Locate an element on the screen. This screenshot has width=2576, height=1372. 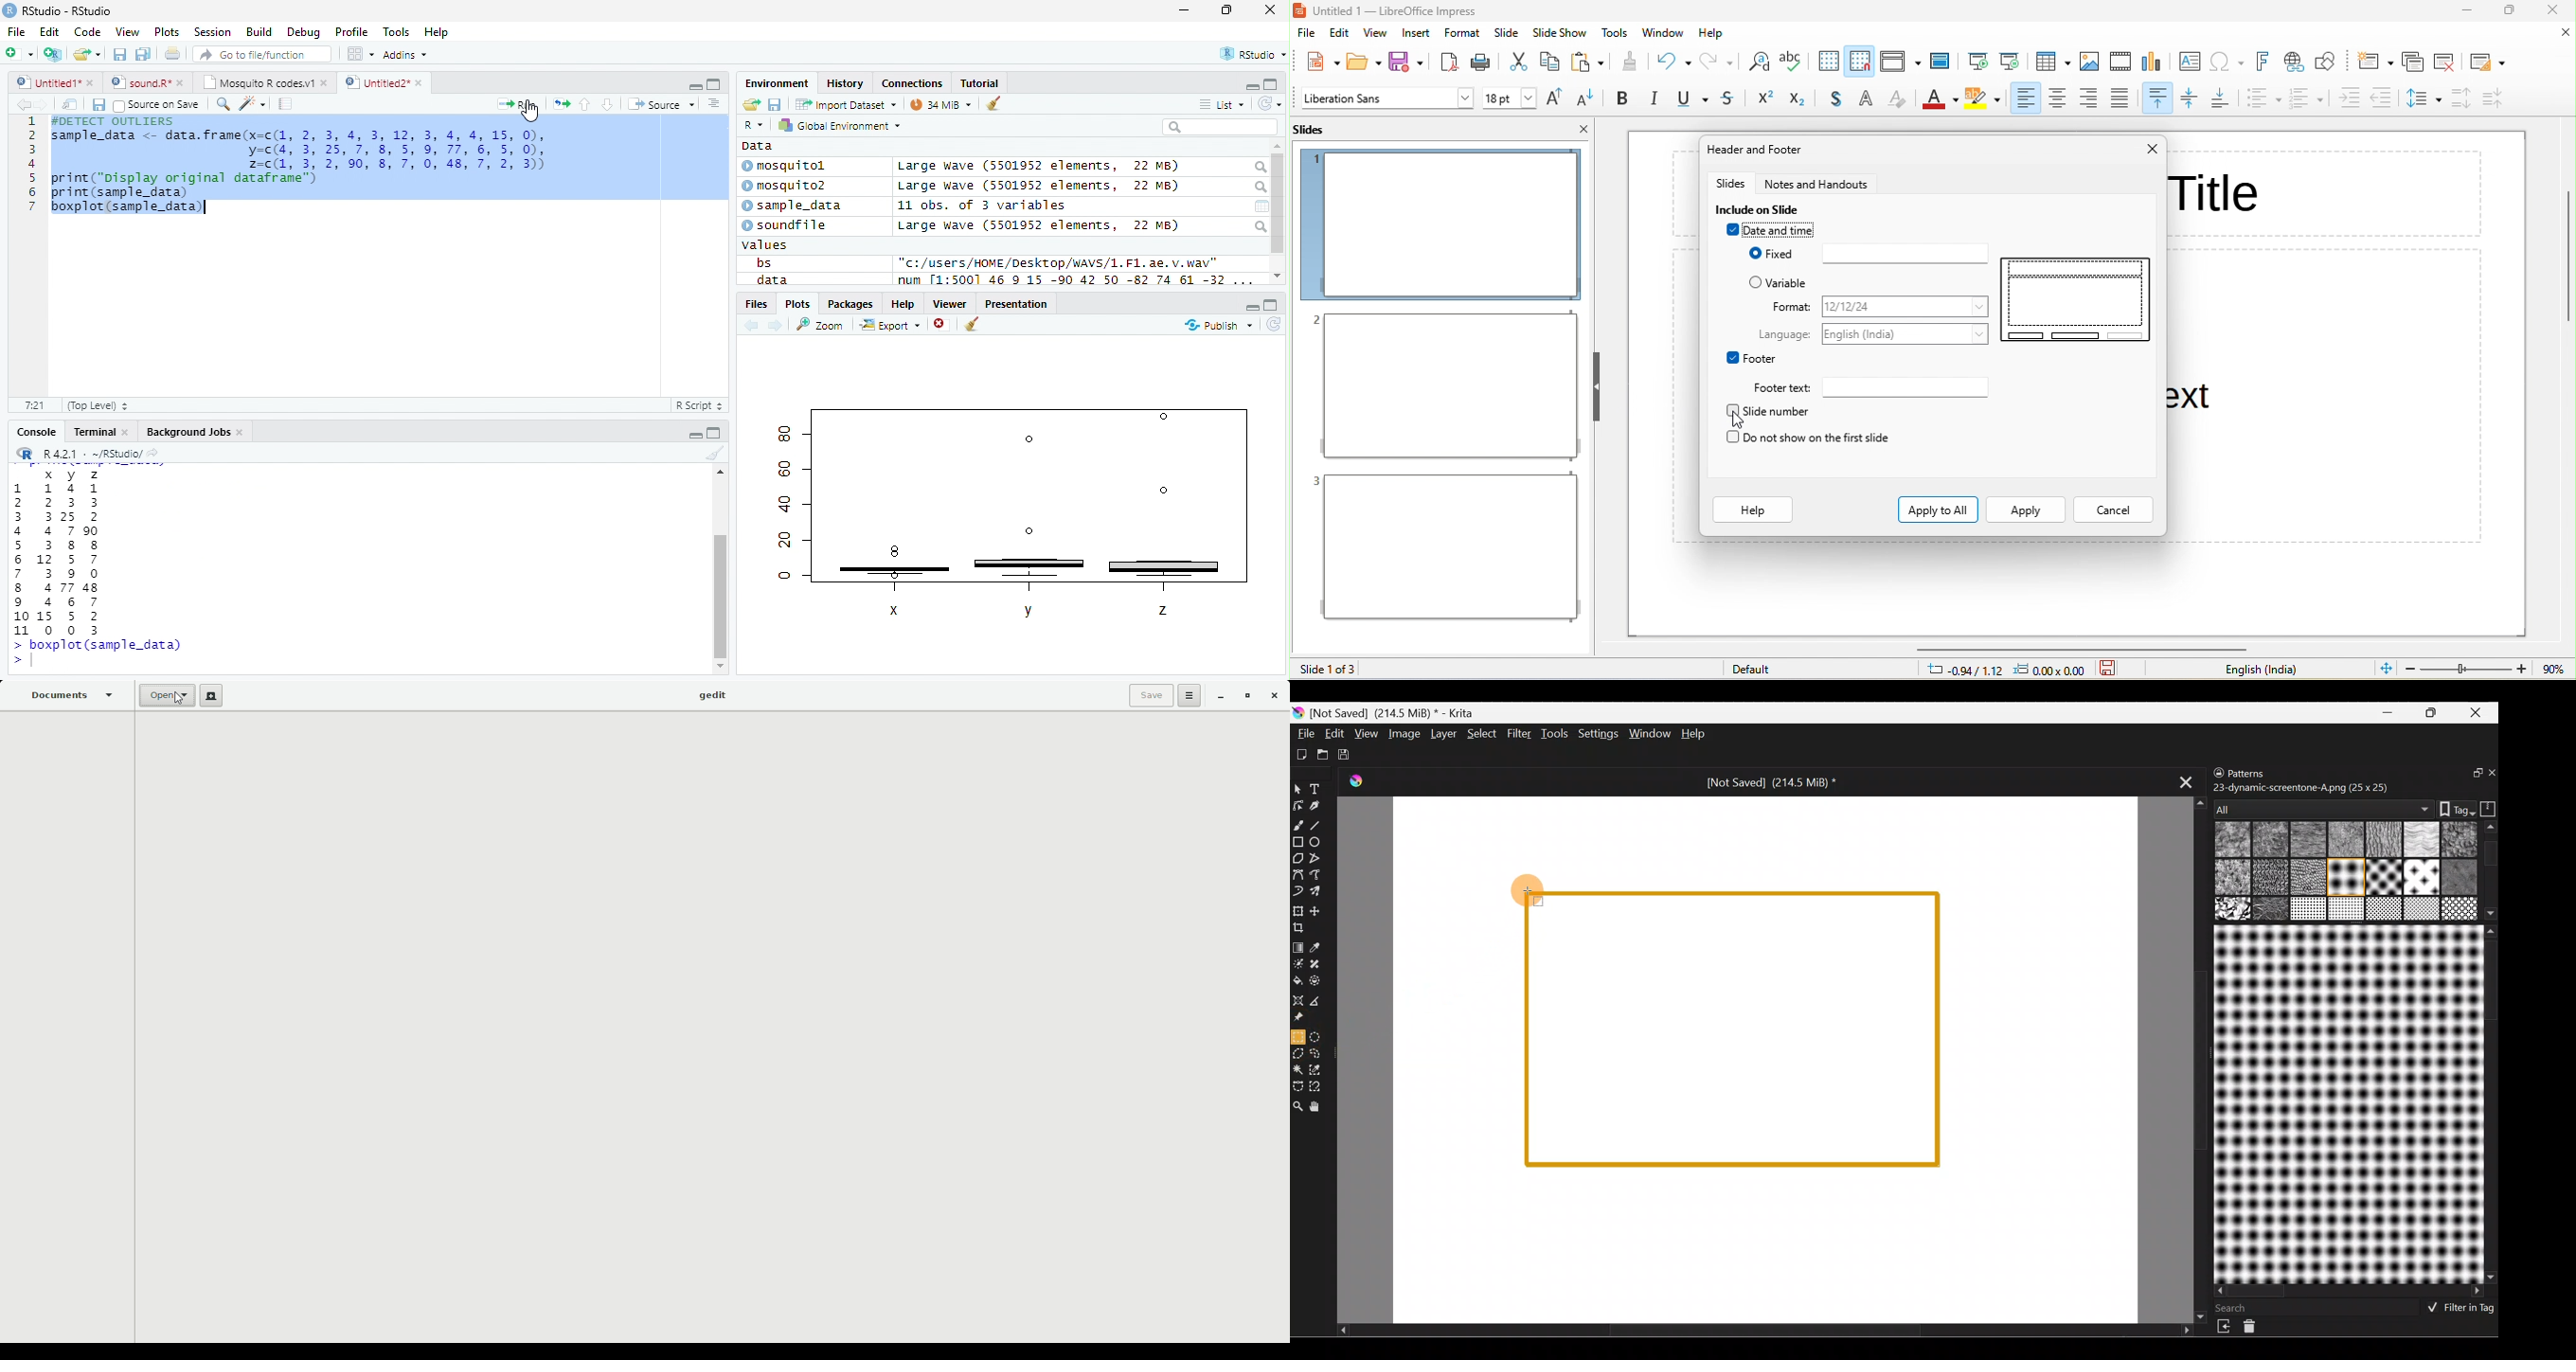
sample_data is located at coordinates (794, 206).